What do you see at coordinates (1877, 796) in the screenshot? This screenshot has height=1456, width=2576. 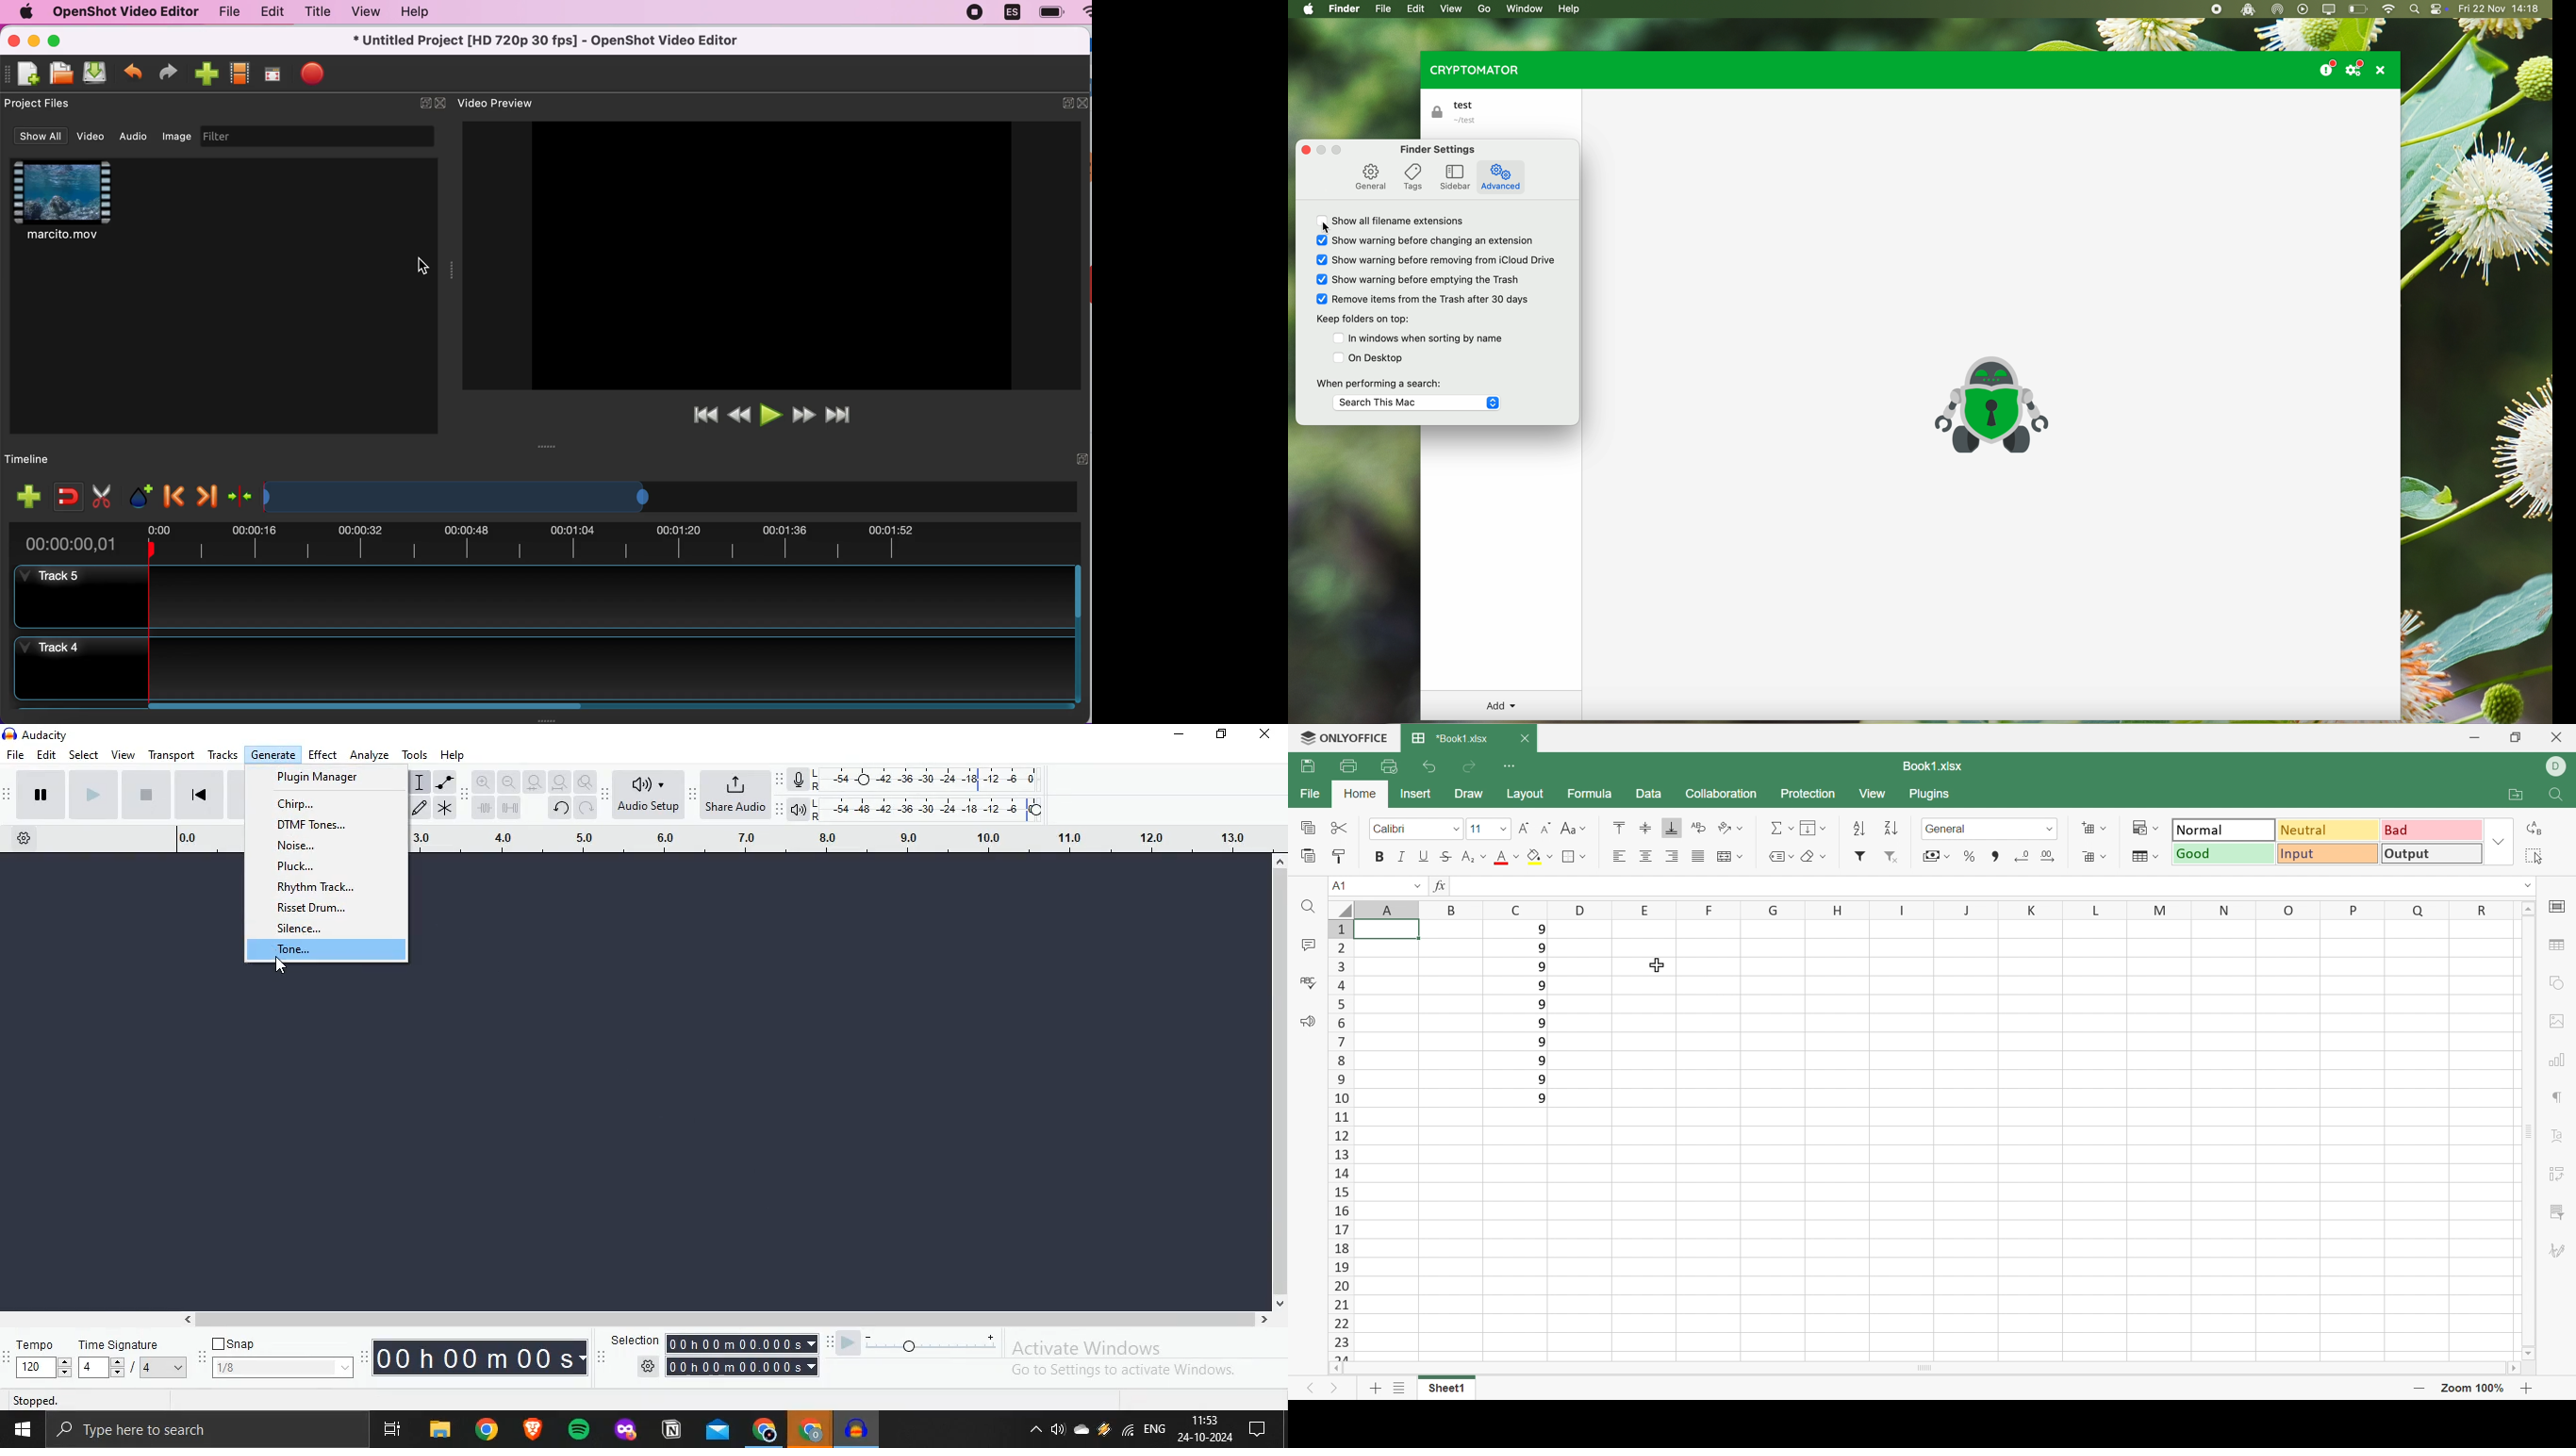 I see `View` at bounding box center [1877, 796].